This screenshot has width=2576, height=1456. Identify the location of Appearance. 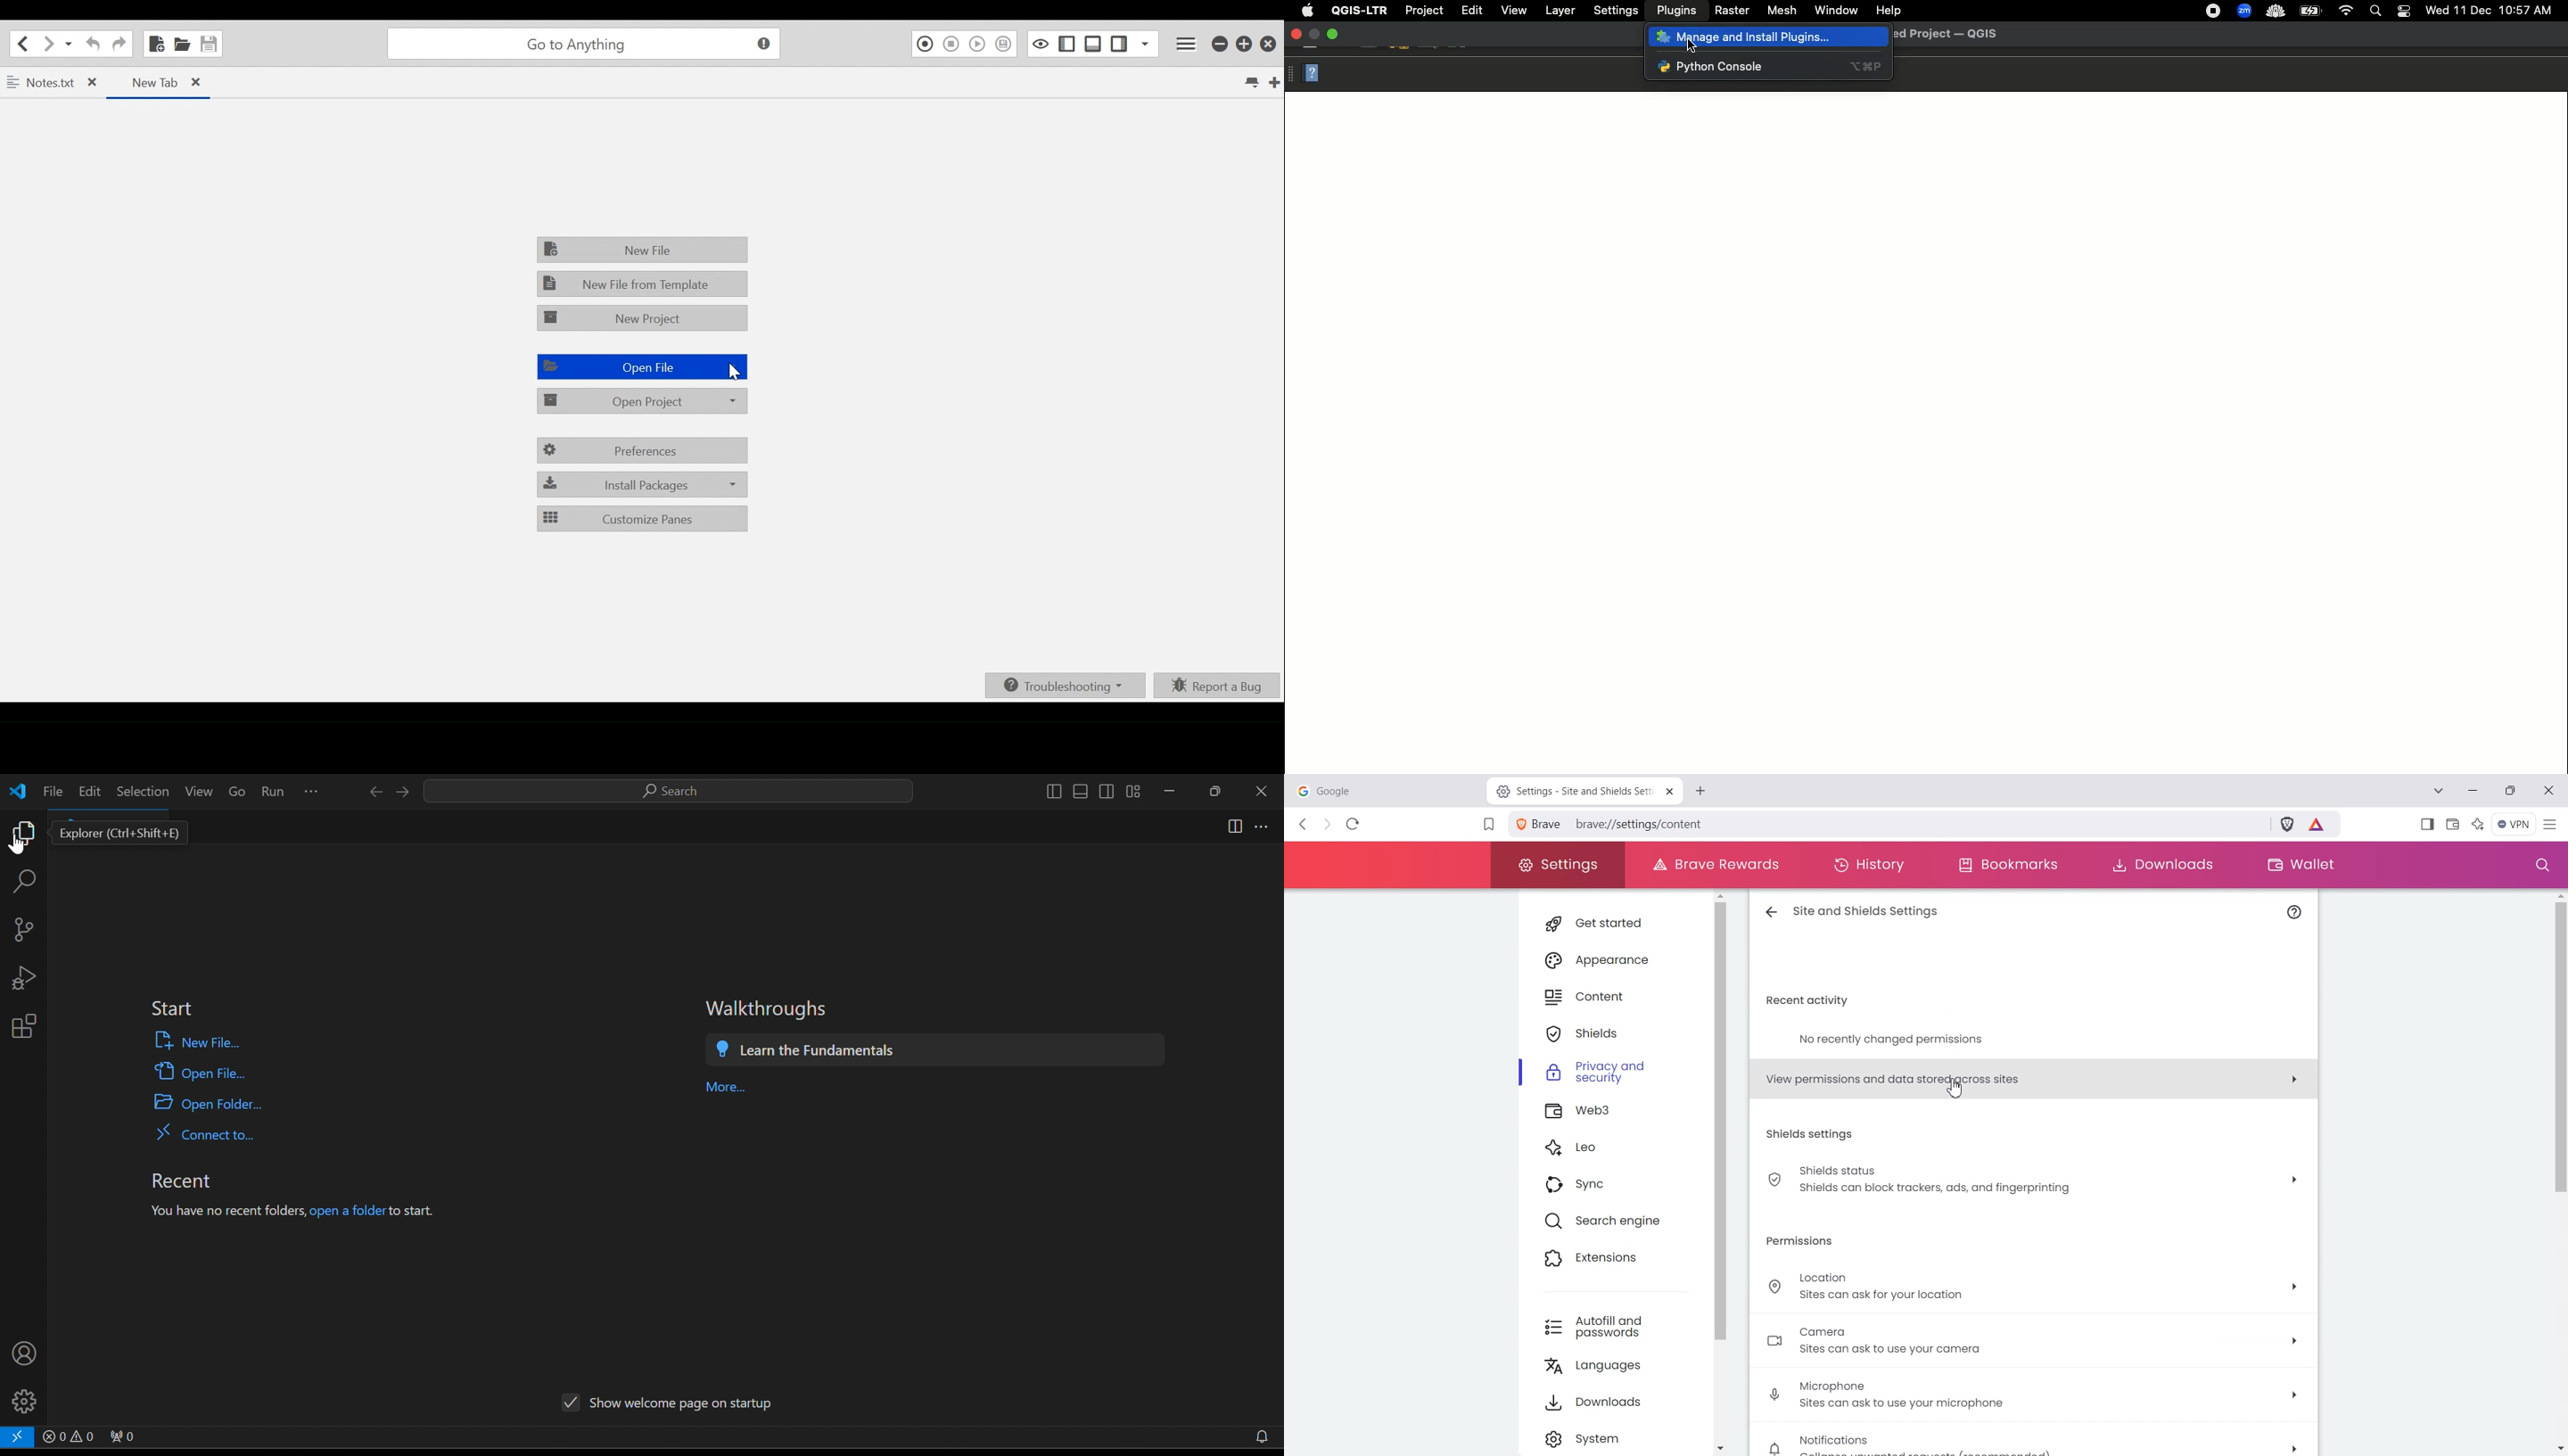
(1614, 958).